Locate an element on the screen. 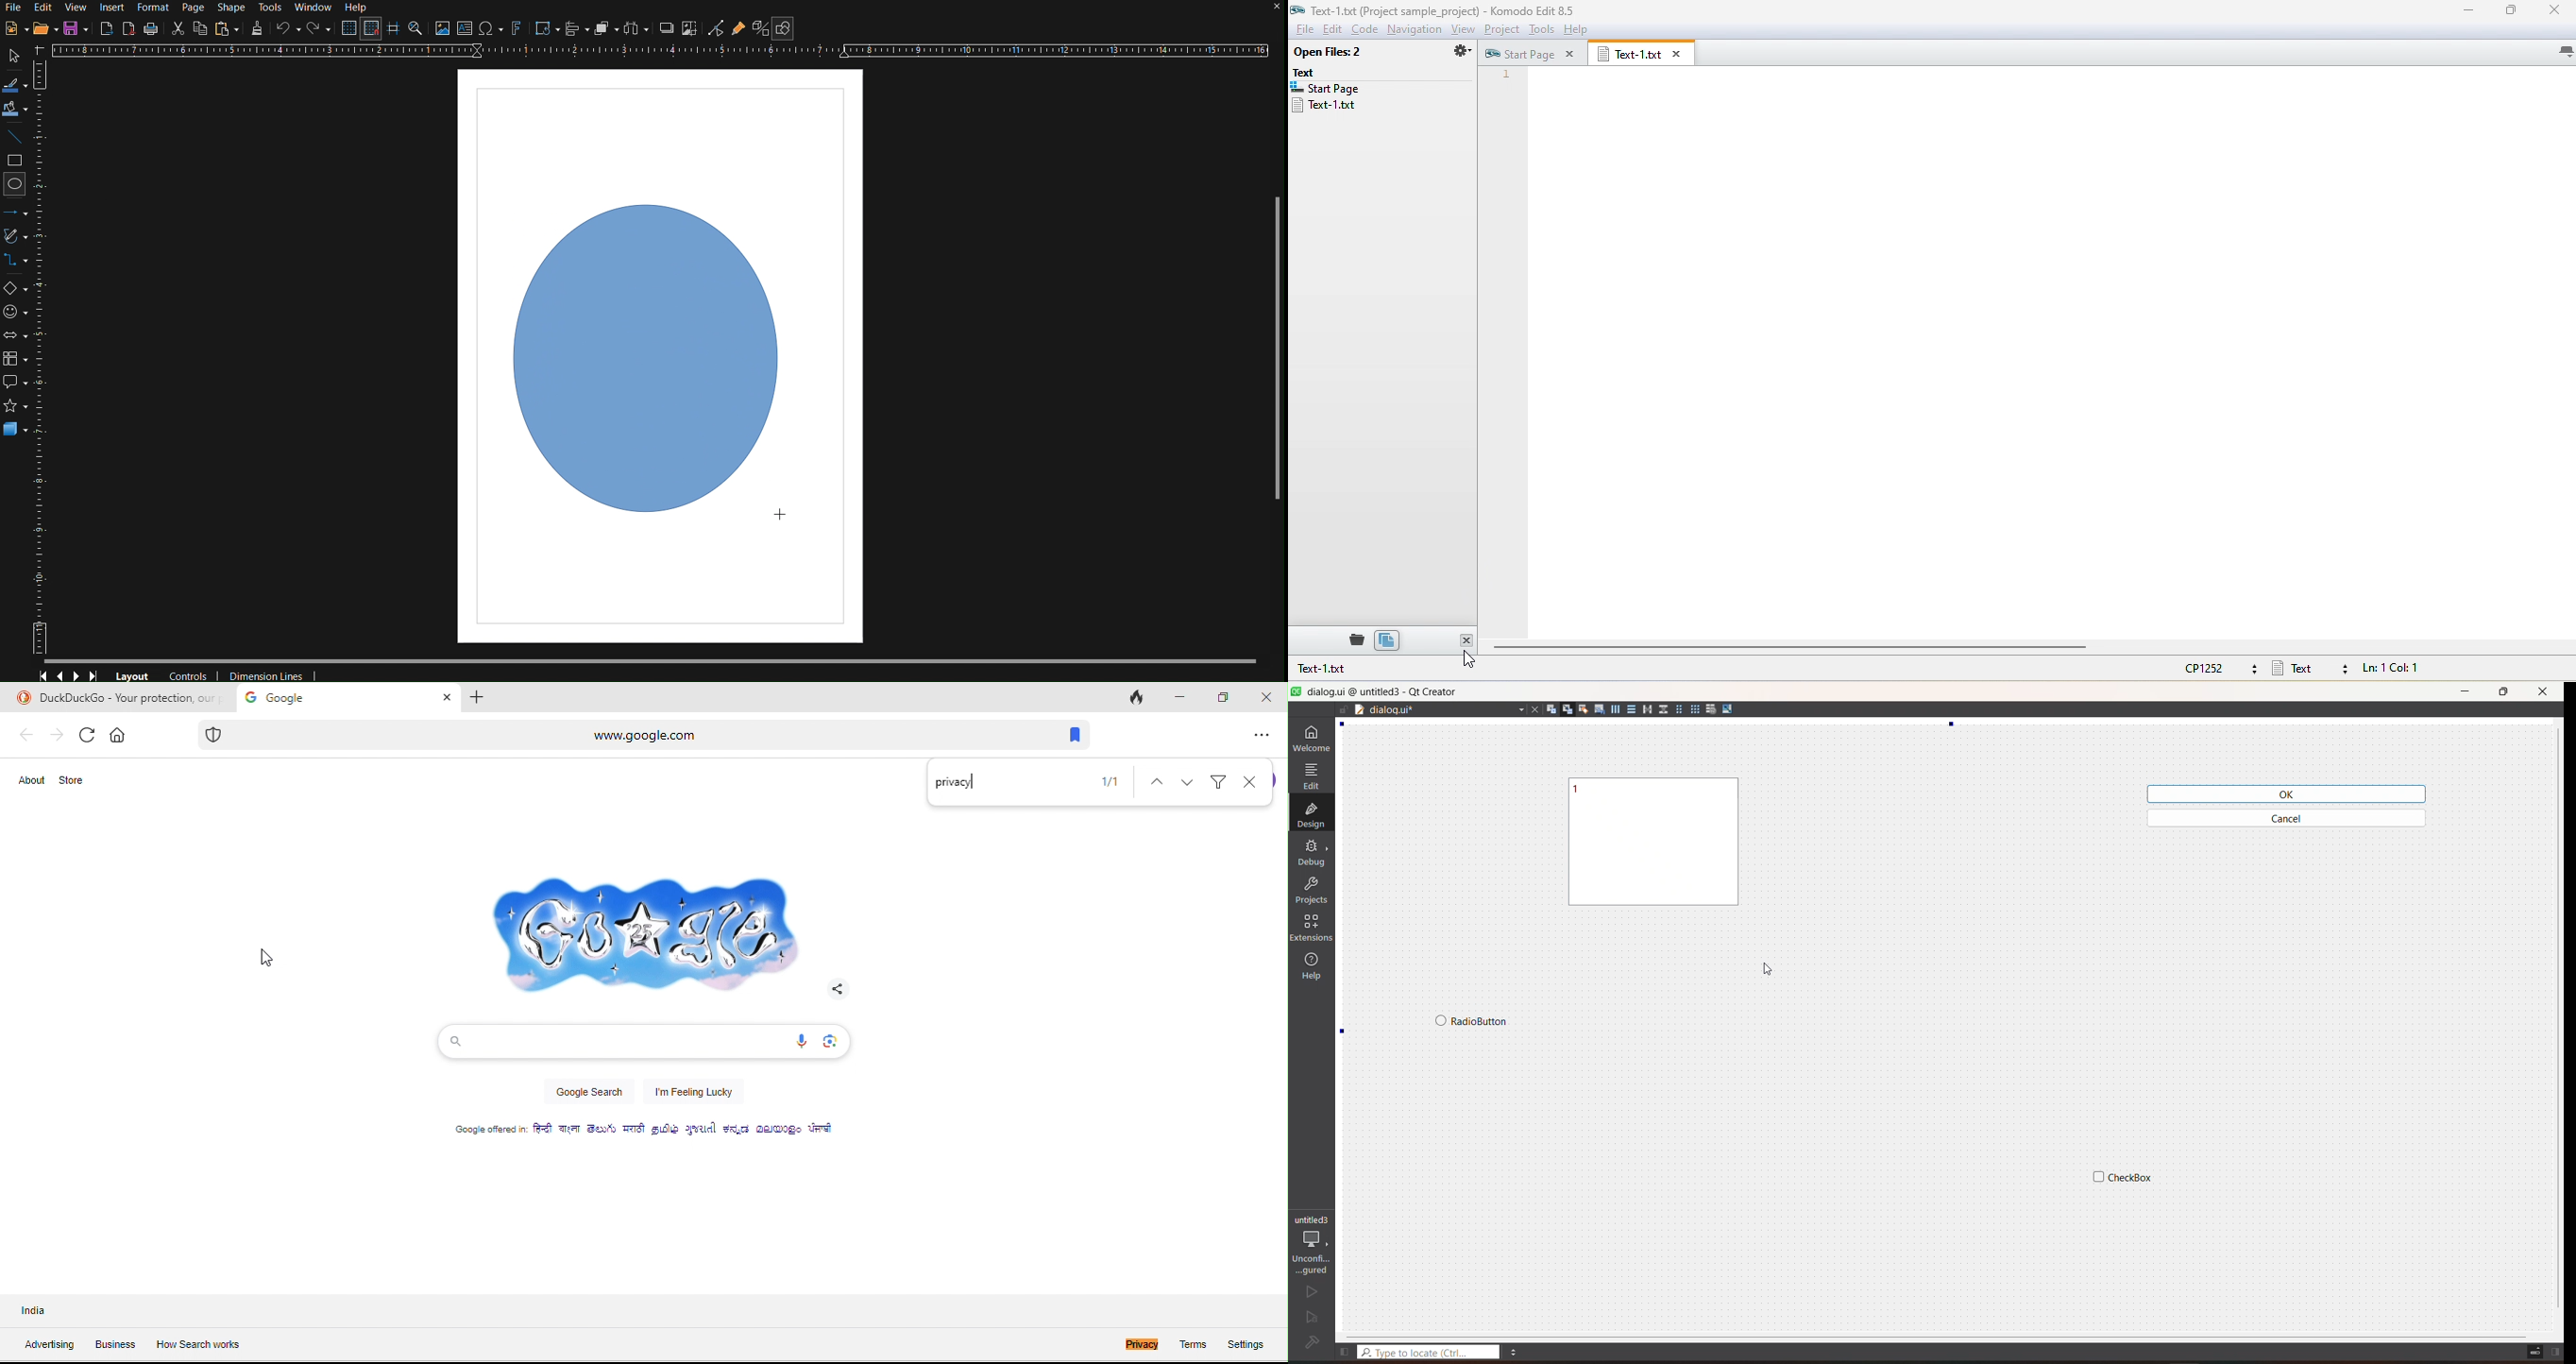  text-1.txt is located at coordinates (1354, 670).